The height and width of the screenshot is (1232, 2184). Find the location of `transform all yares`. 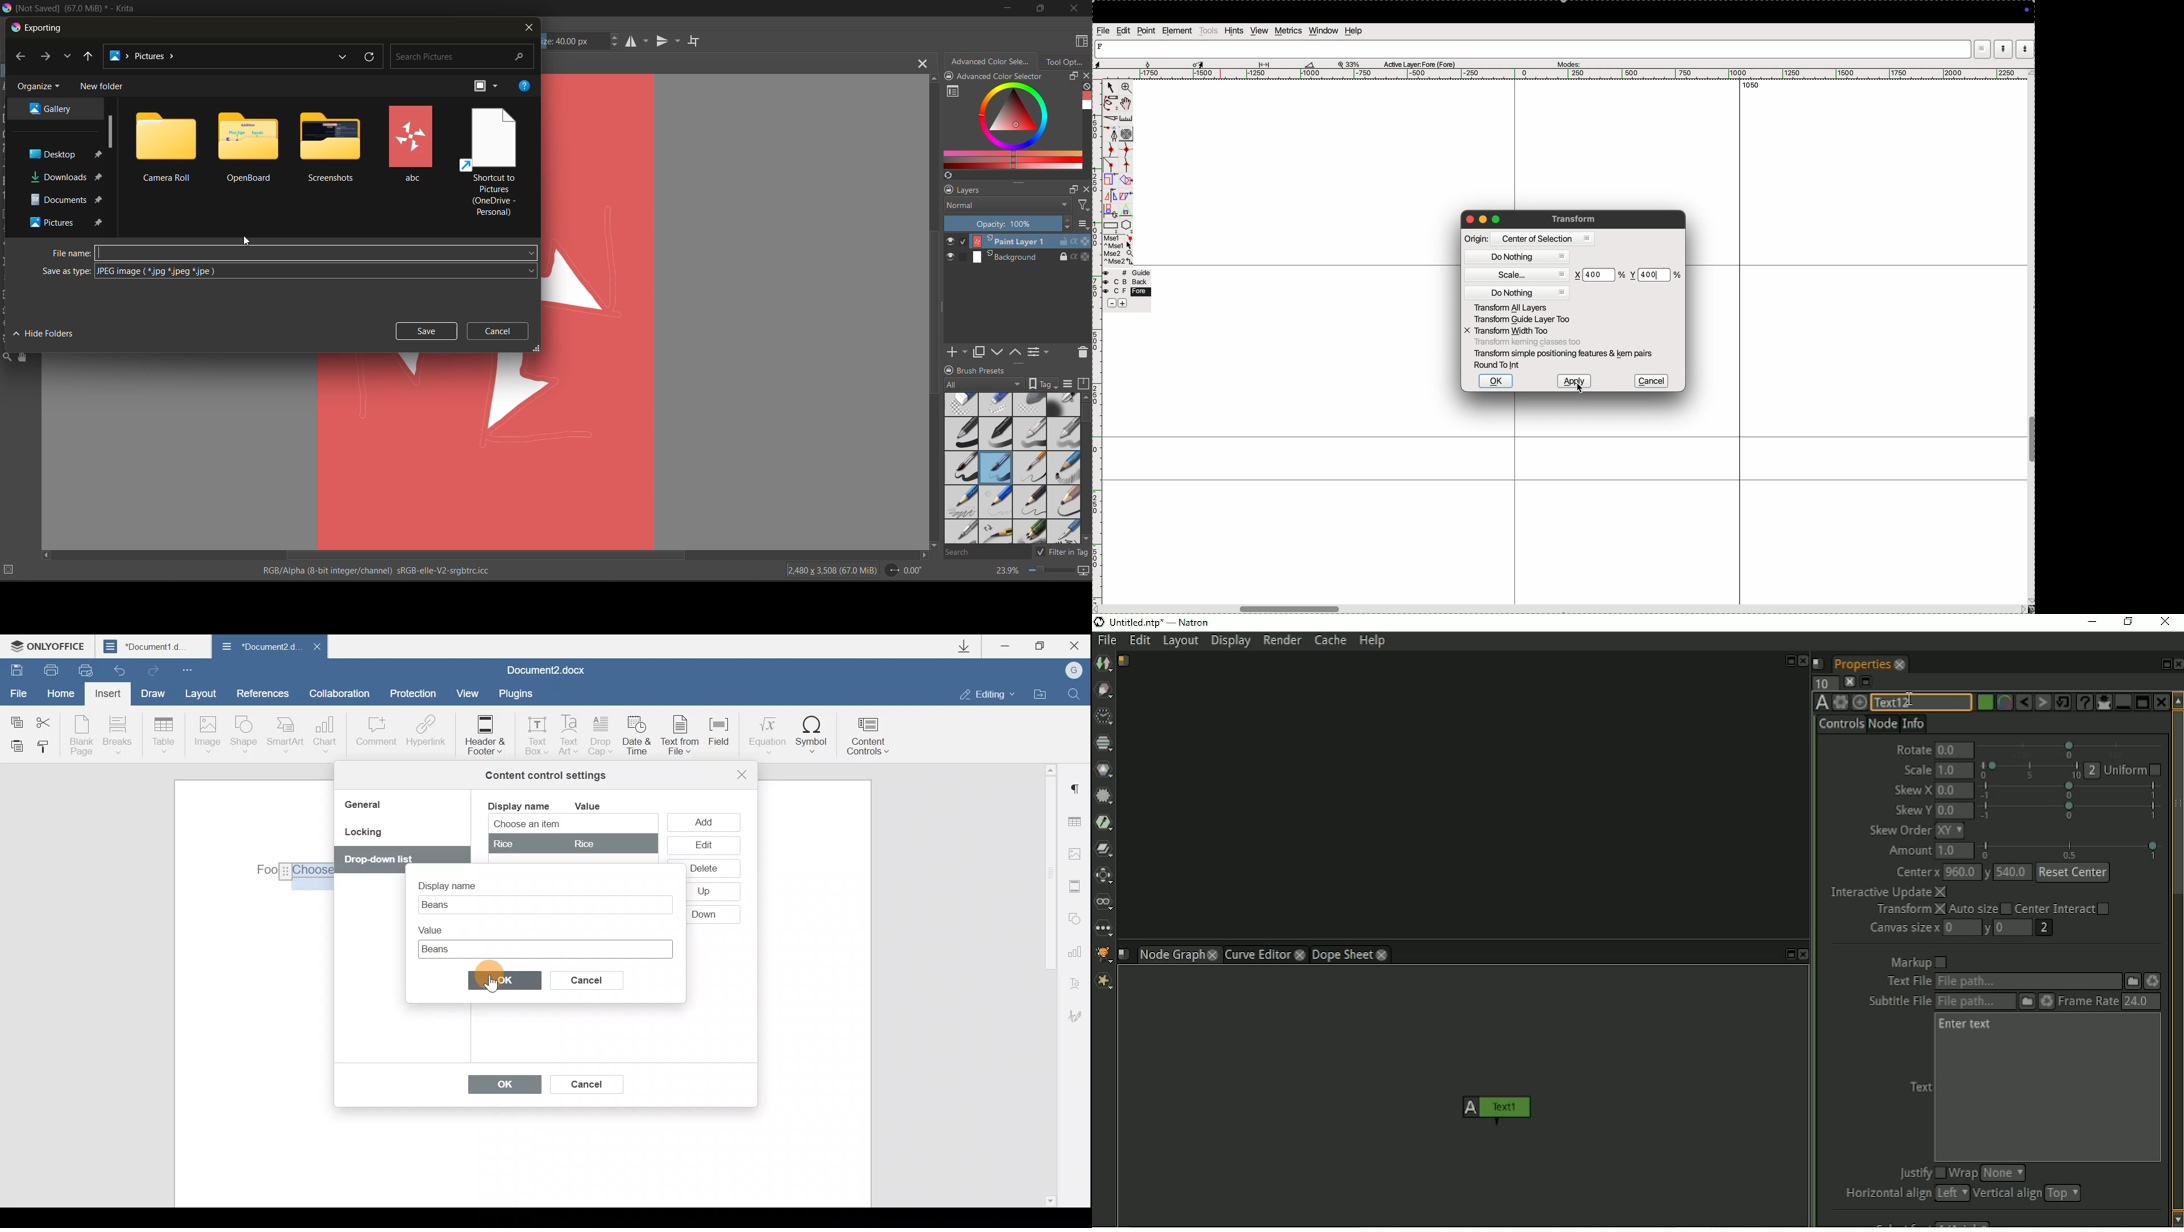

transform all yares is located at coordinates (1521, 307).